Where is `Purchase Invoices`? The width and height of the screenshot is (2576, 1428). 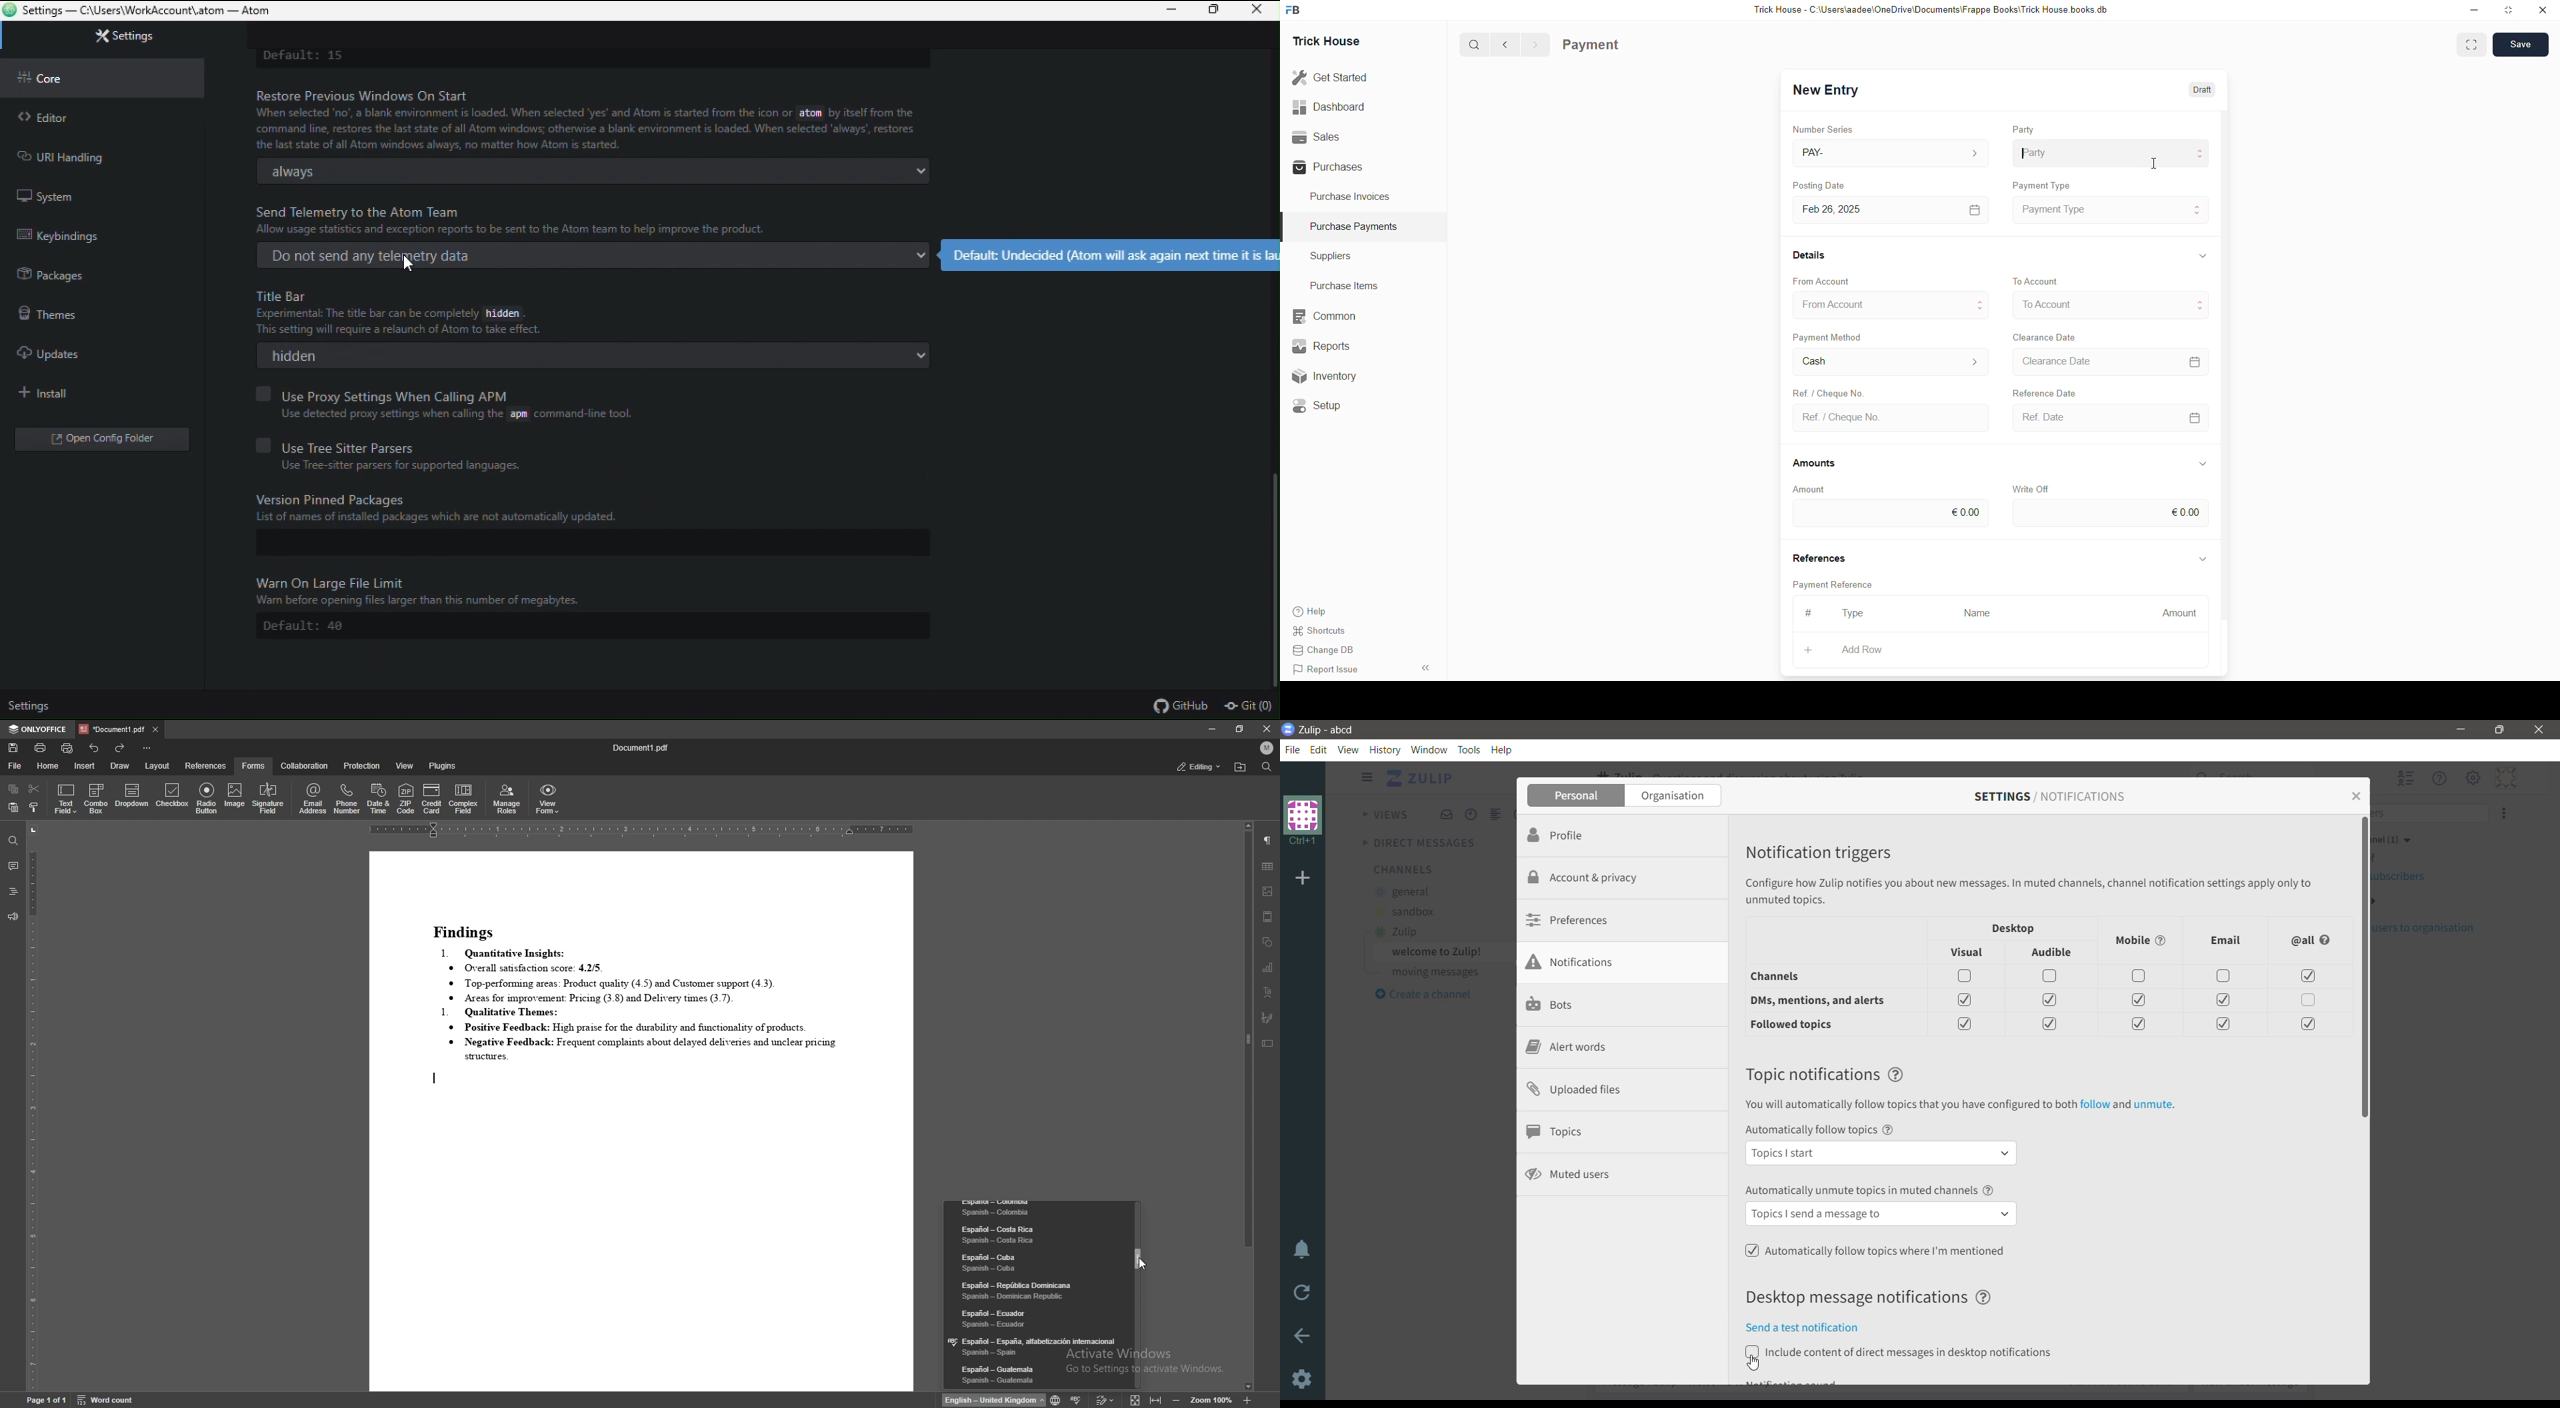 Purchase Invoices is located at coordinates (1349, 199).